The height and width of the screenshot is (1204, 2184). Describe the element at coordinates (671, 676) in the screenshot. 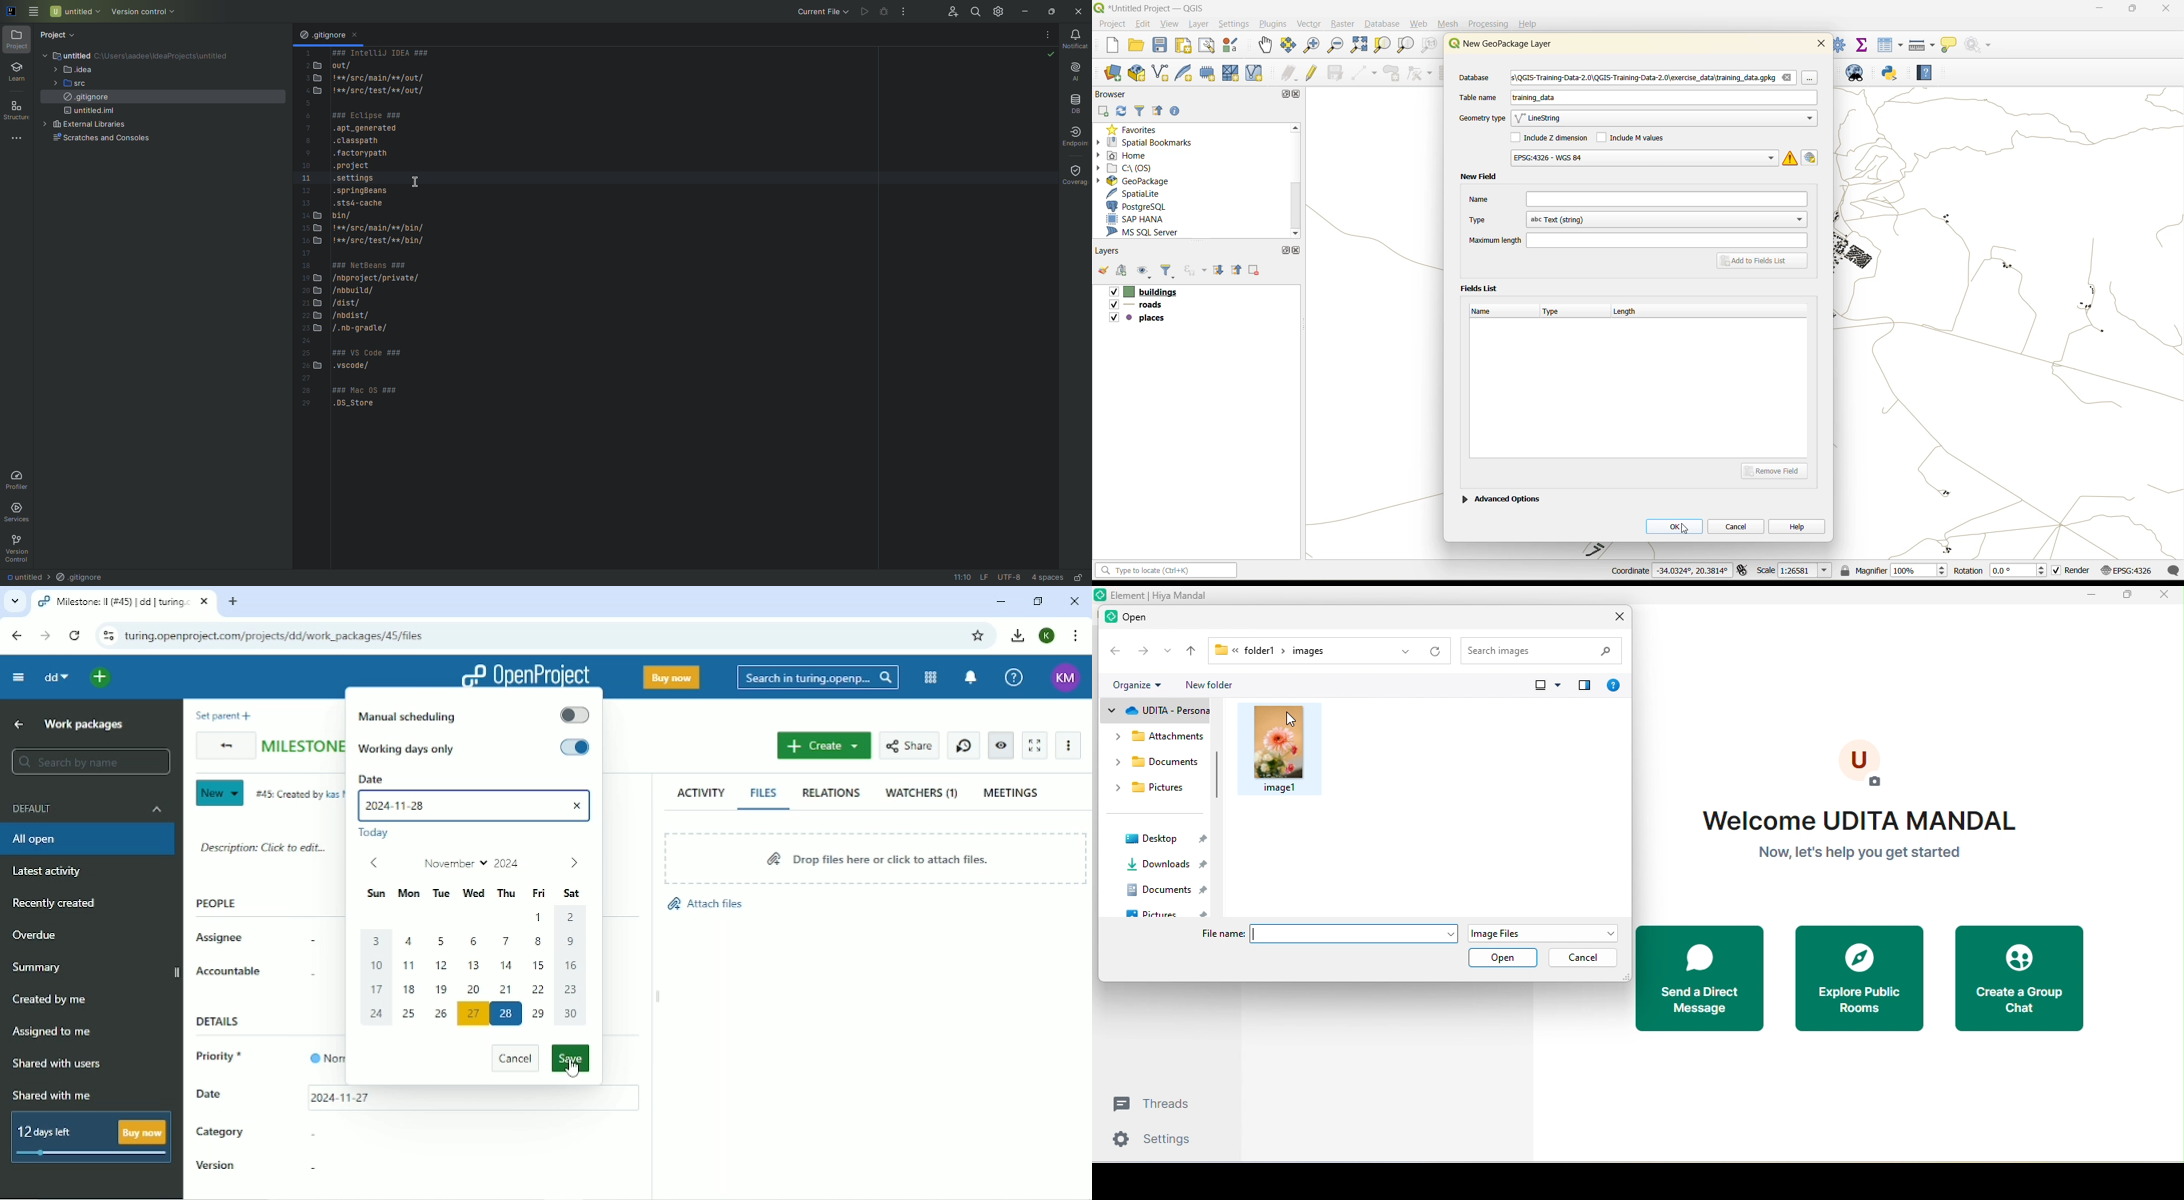

I see `Buy now` at that location.